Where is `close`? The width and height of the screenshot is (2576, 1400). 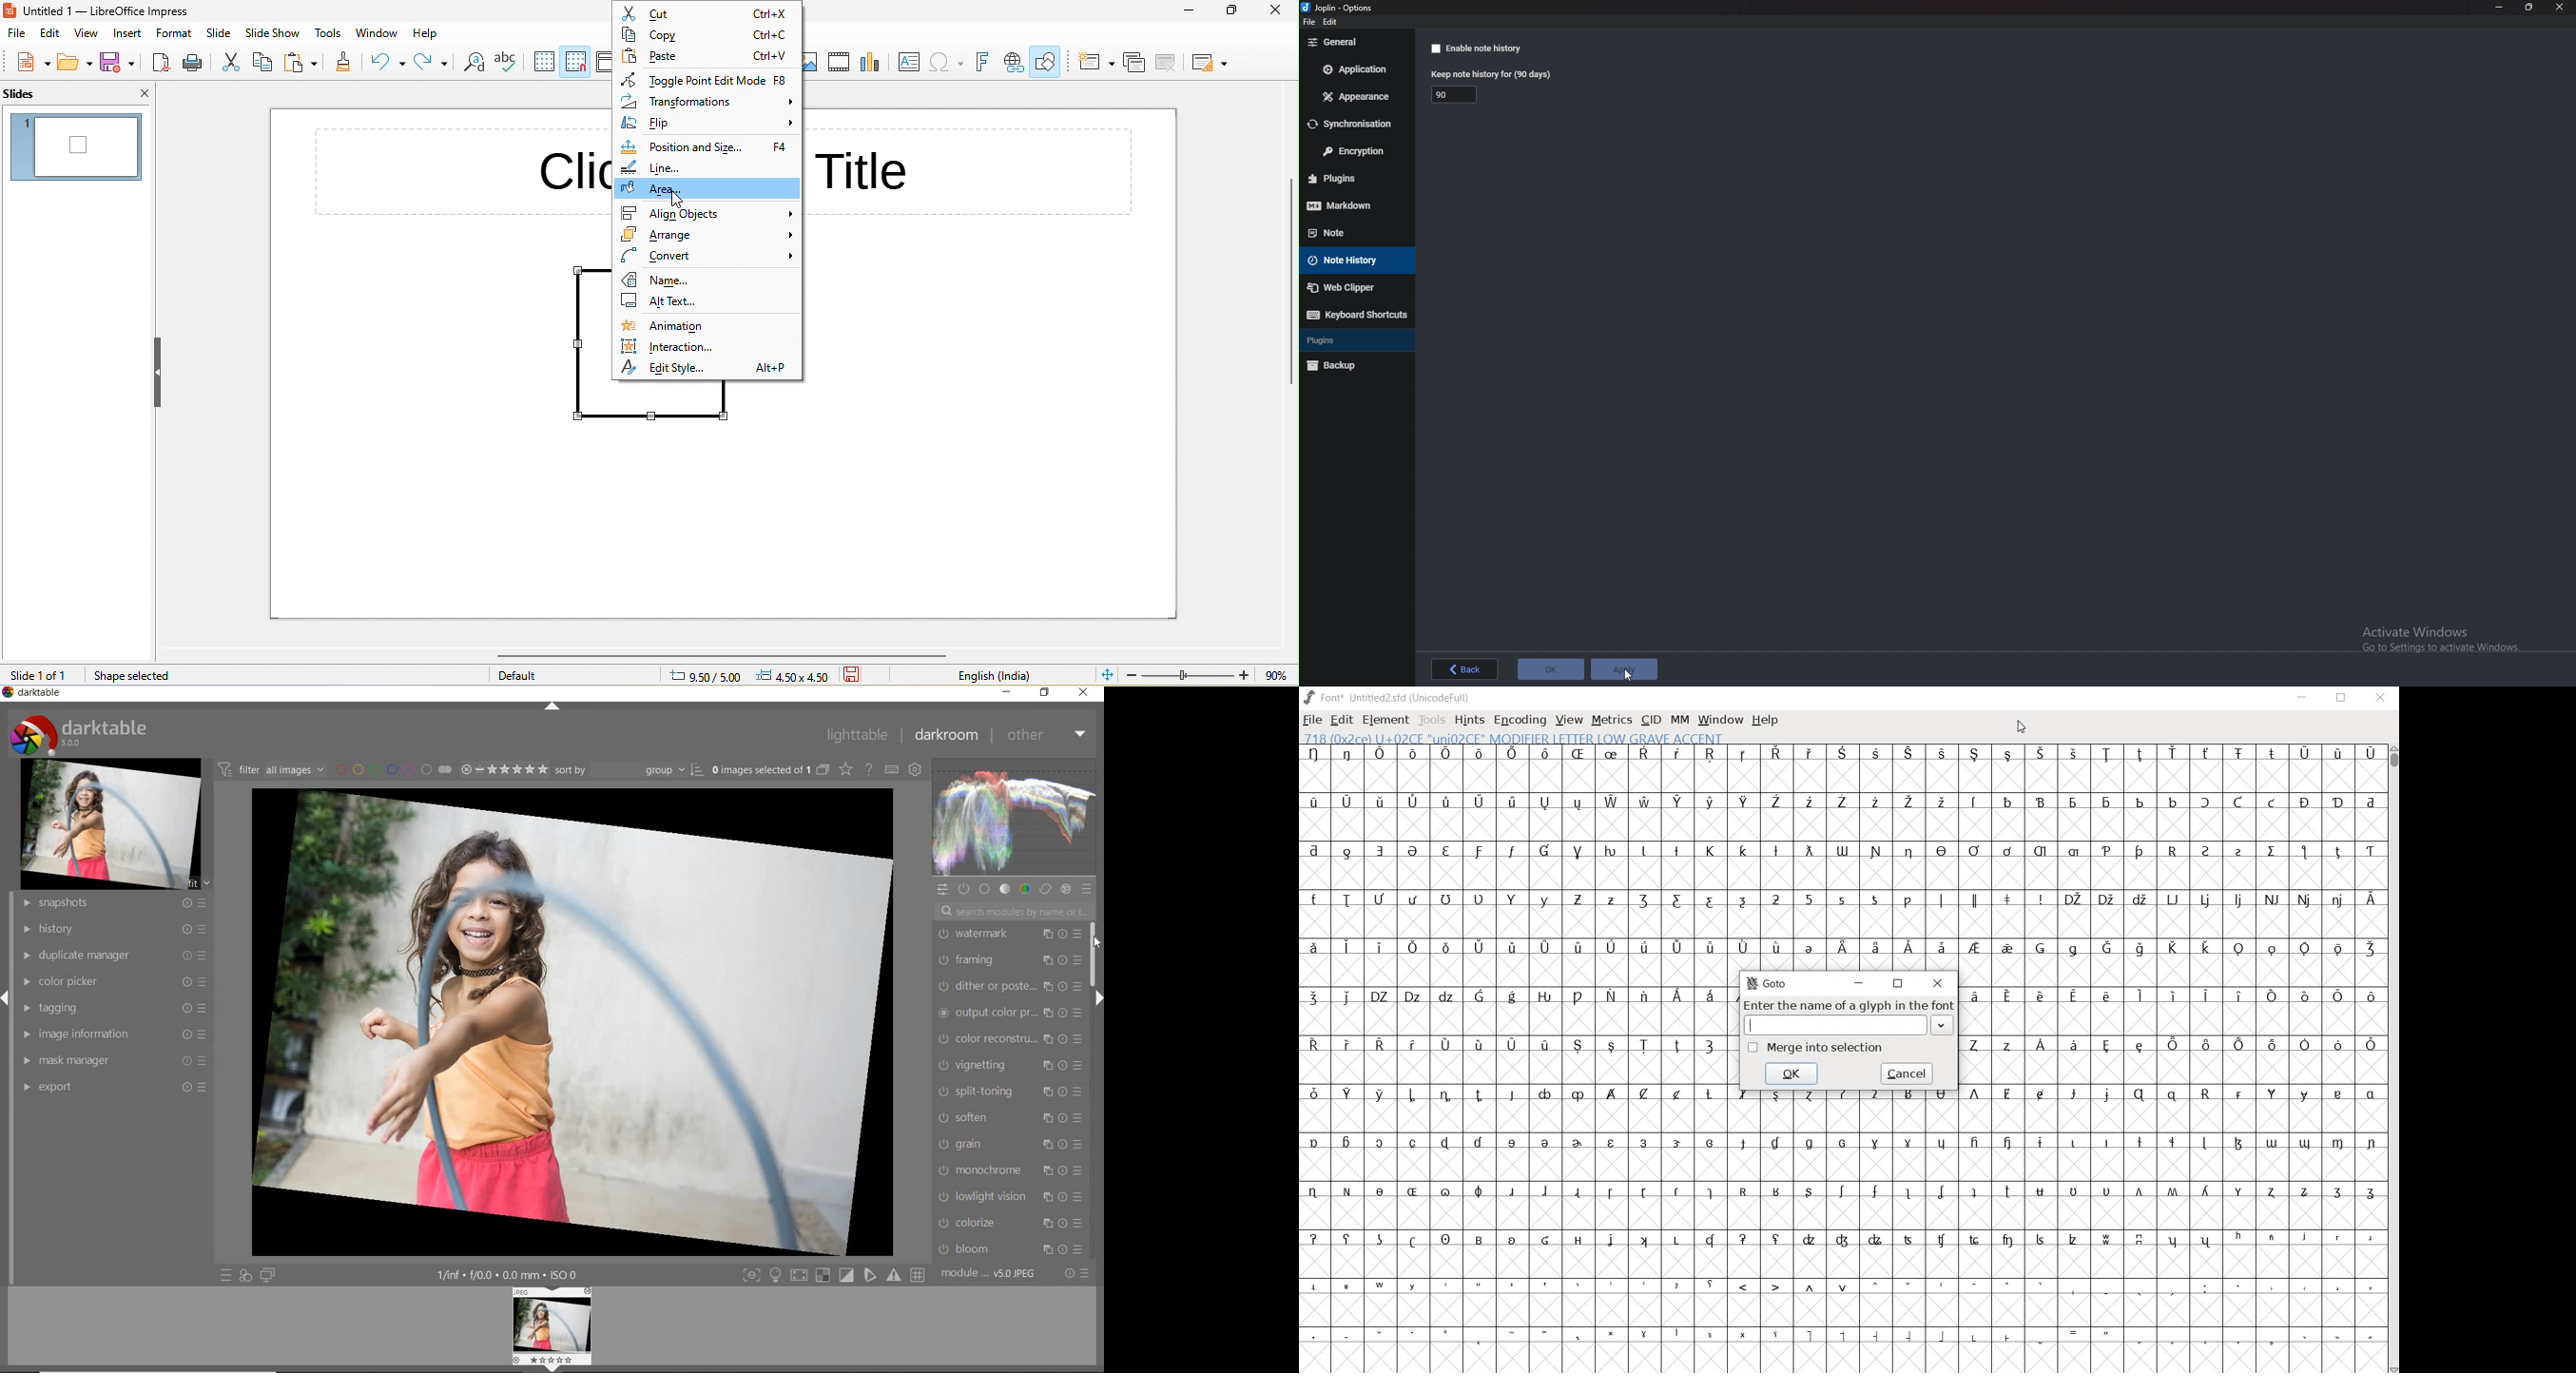
close is located at coordinates (2558, 7).